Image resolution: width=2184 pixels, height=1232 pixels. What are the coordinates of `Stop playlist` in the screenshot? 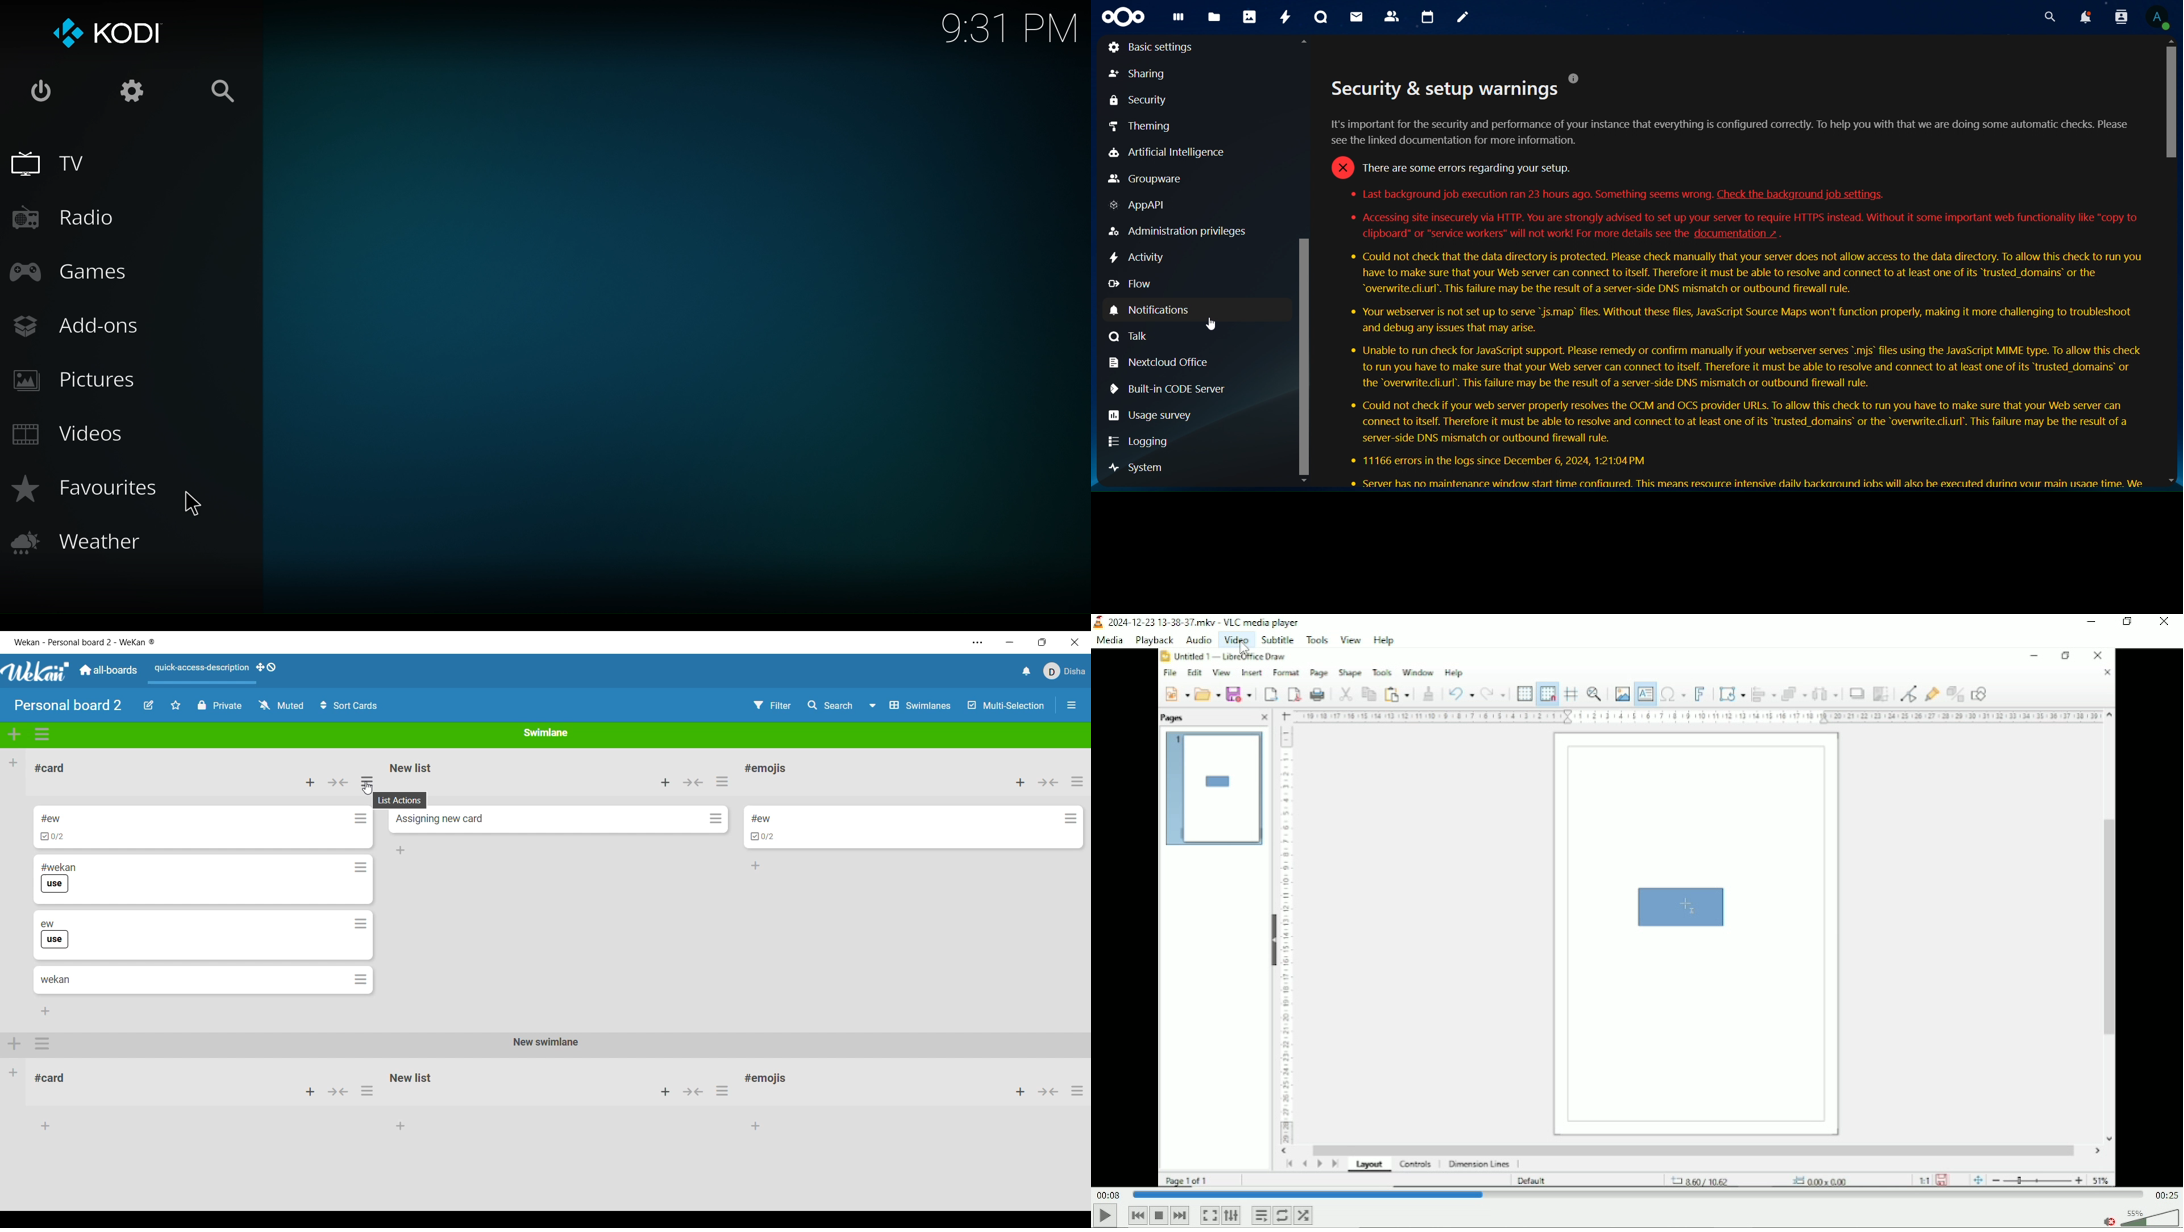 It's located at (1159, 1215).